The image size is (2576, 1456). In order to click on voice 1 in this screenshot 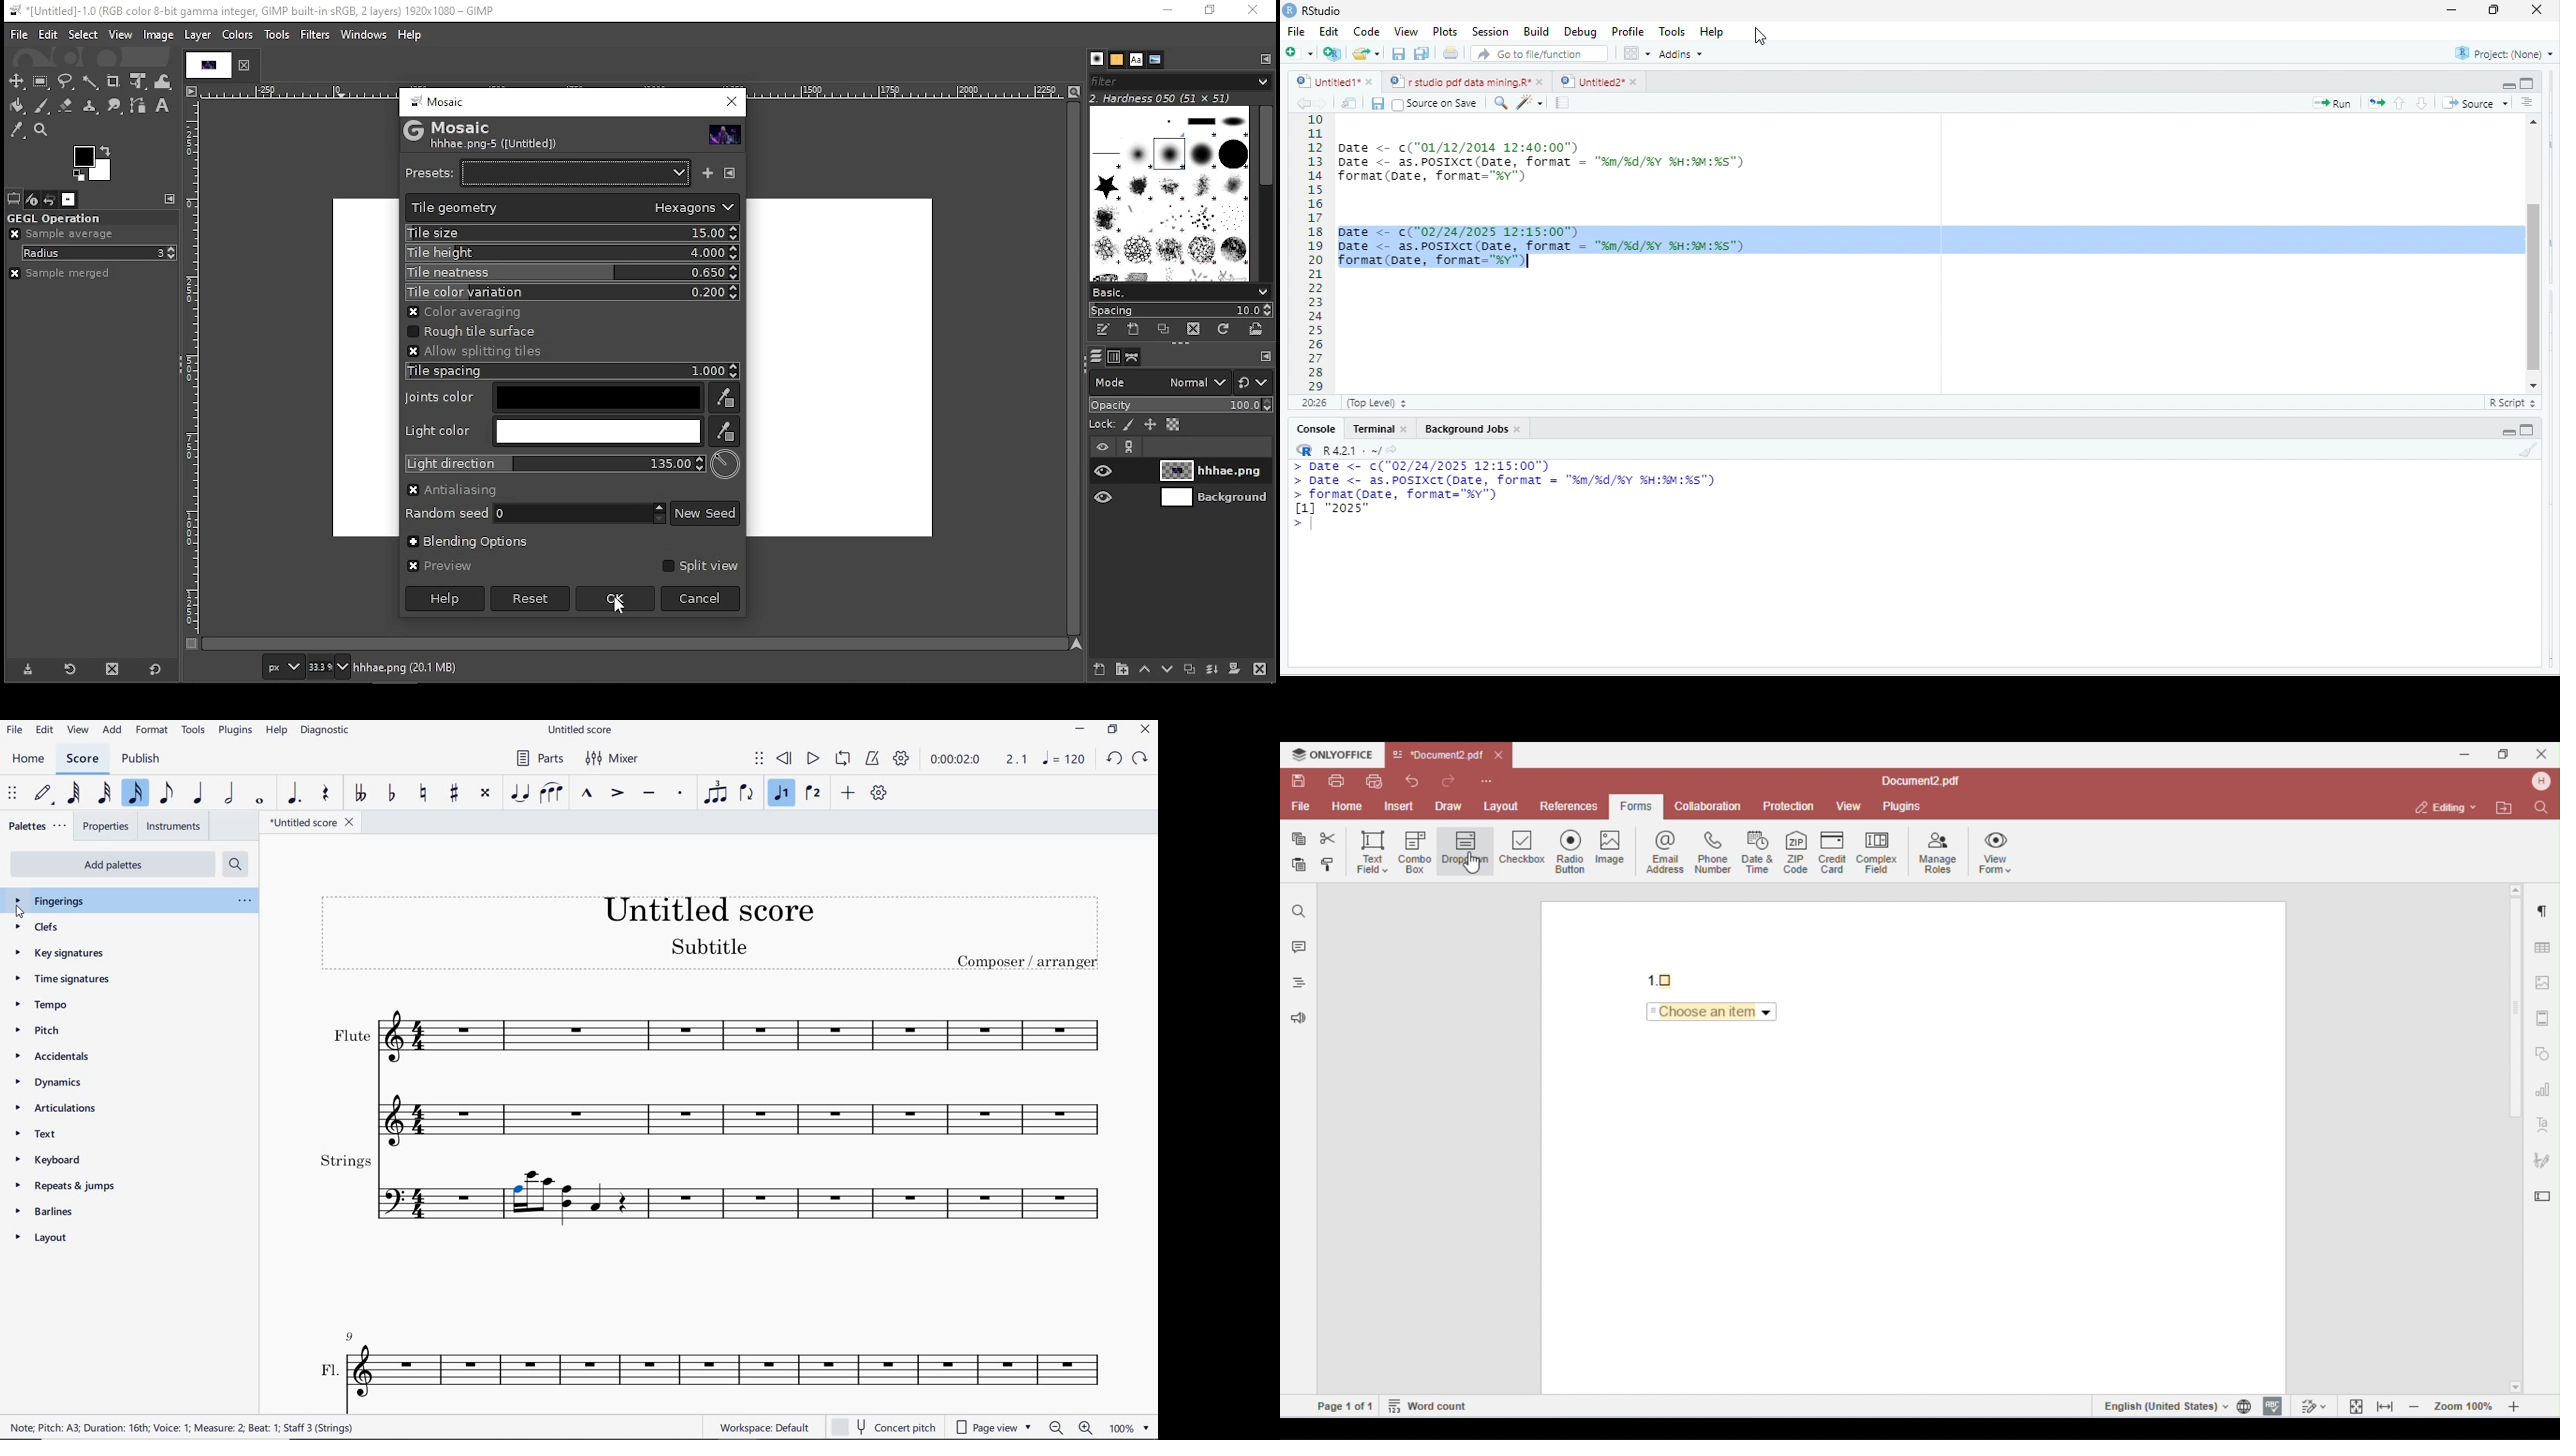, I will do `click(782, 794)`.